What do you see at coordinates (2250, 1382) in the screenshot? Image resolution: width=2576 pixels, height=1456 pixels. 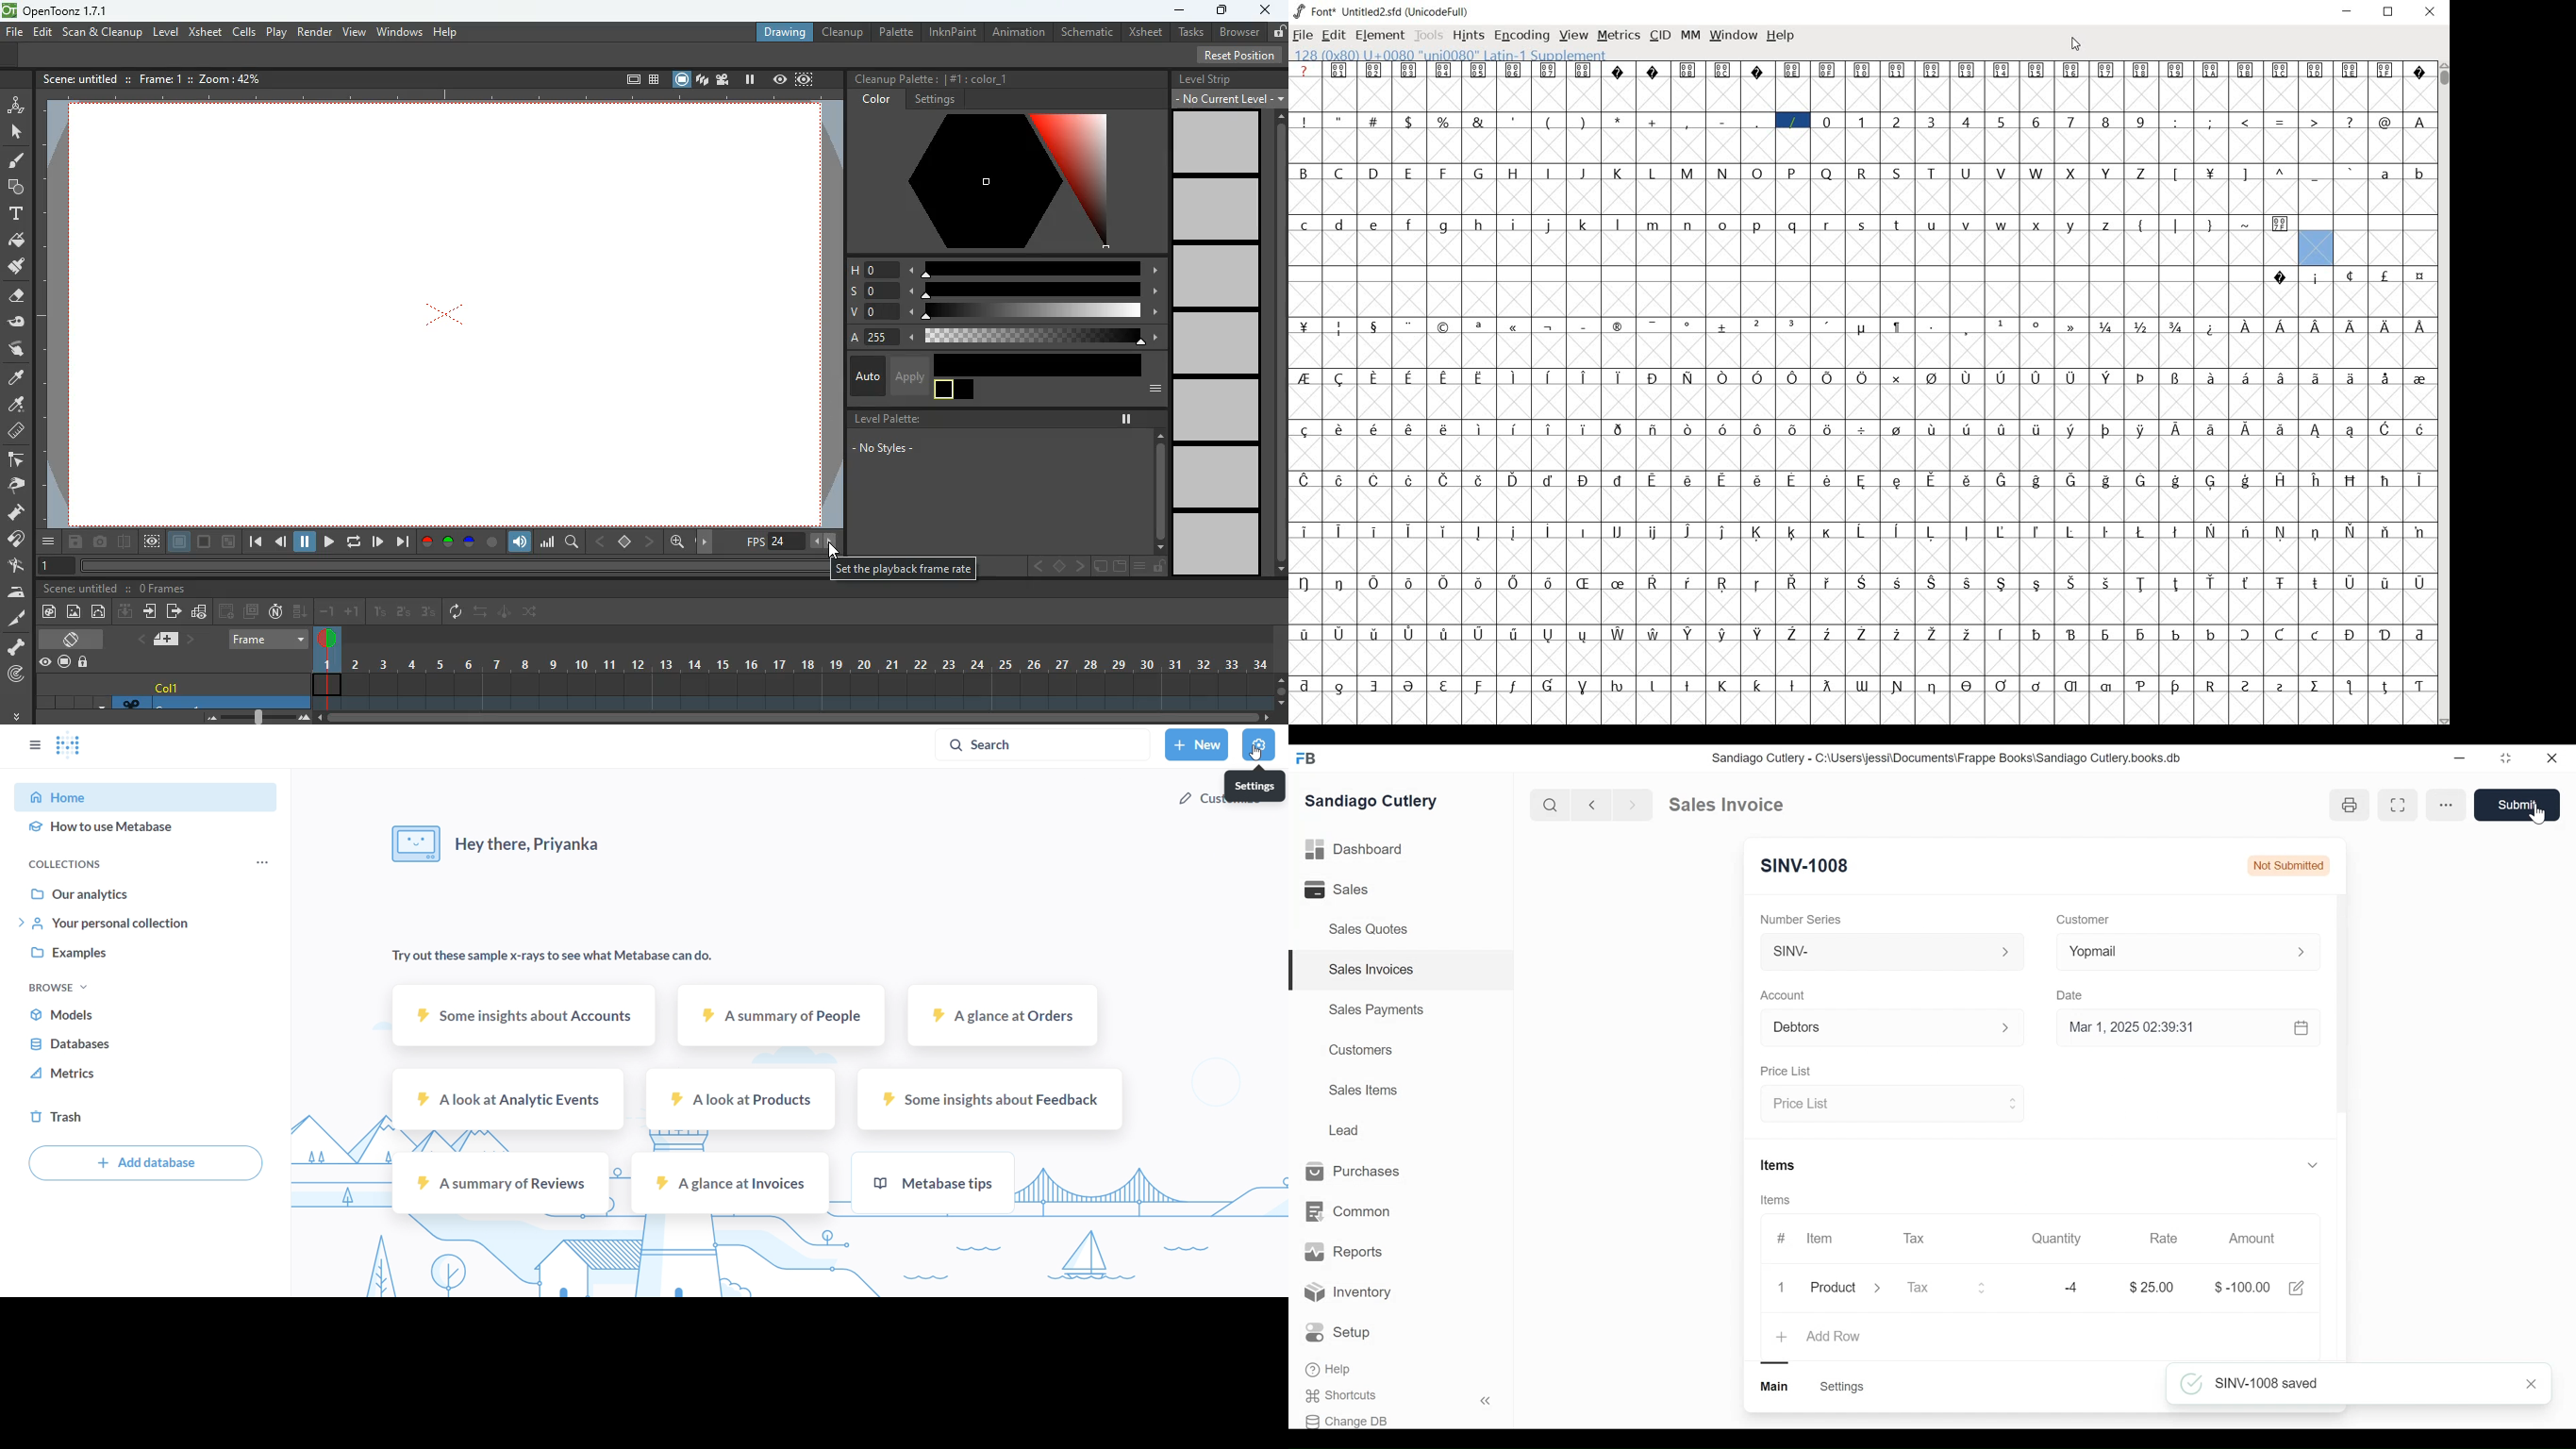 I see `SINV-1008 saved` at bounding box center [2250, 1382].